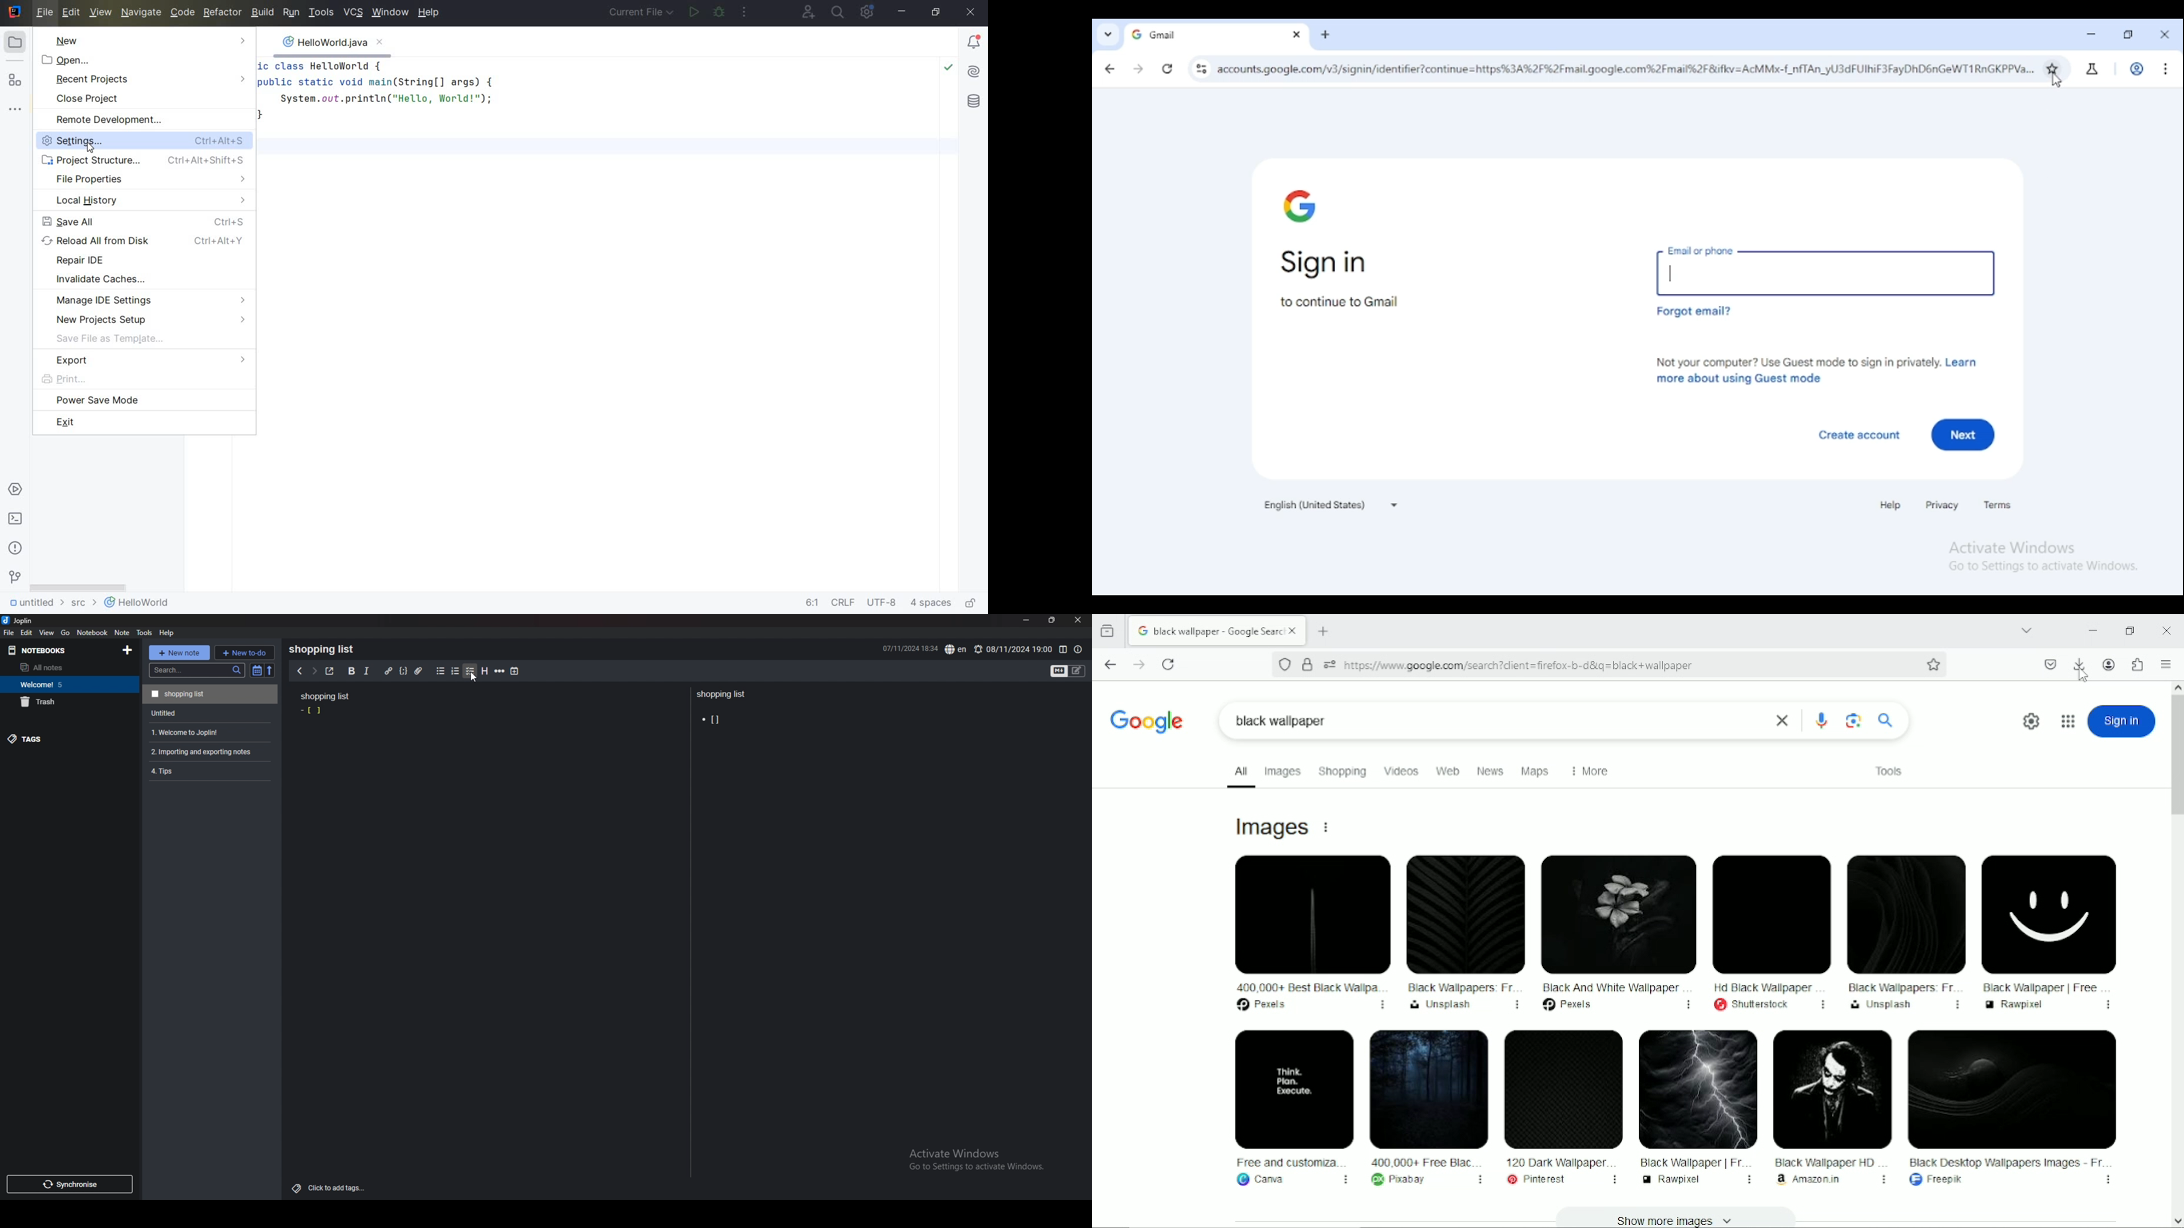 The image size is (2184, 1232). What do you see at coordinates (2028, 629) in the screenshot?
I see `List all tabs` at bounding box center [2028, 629].